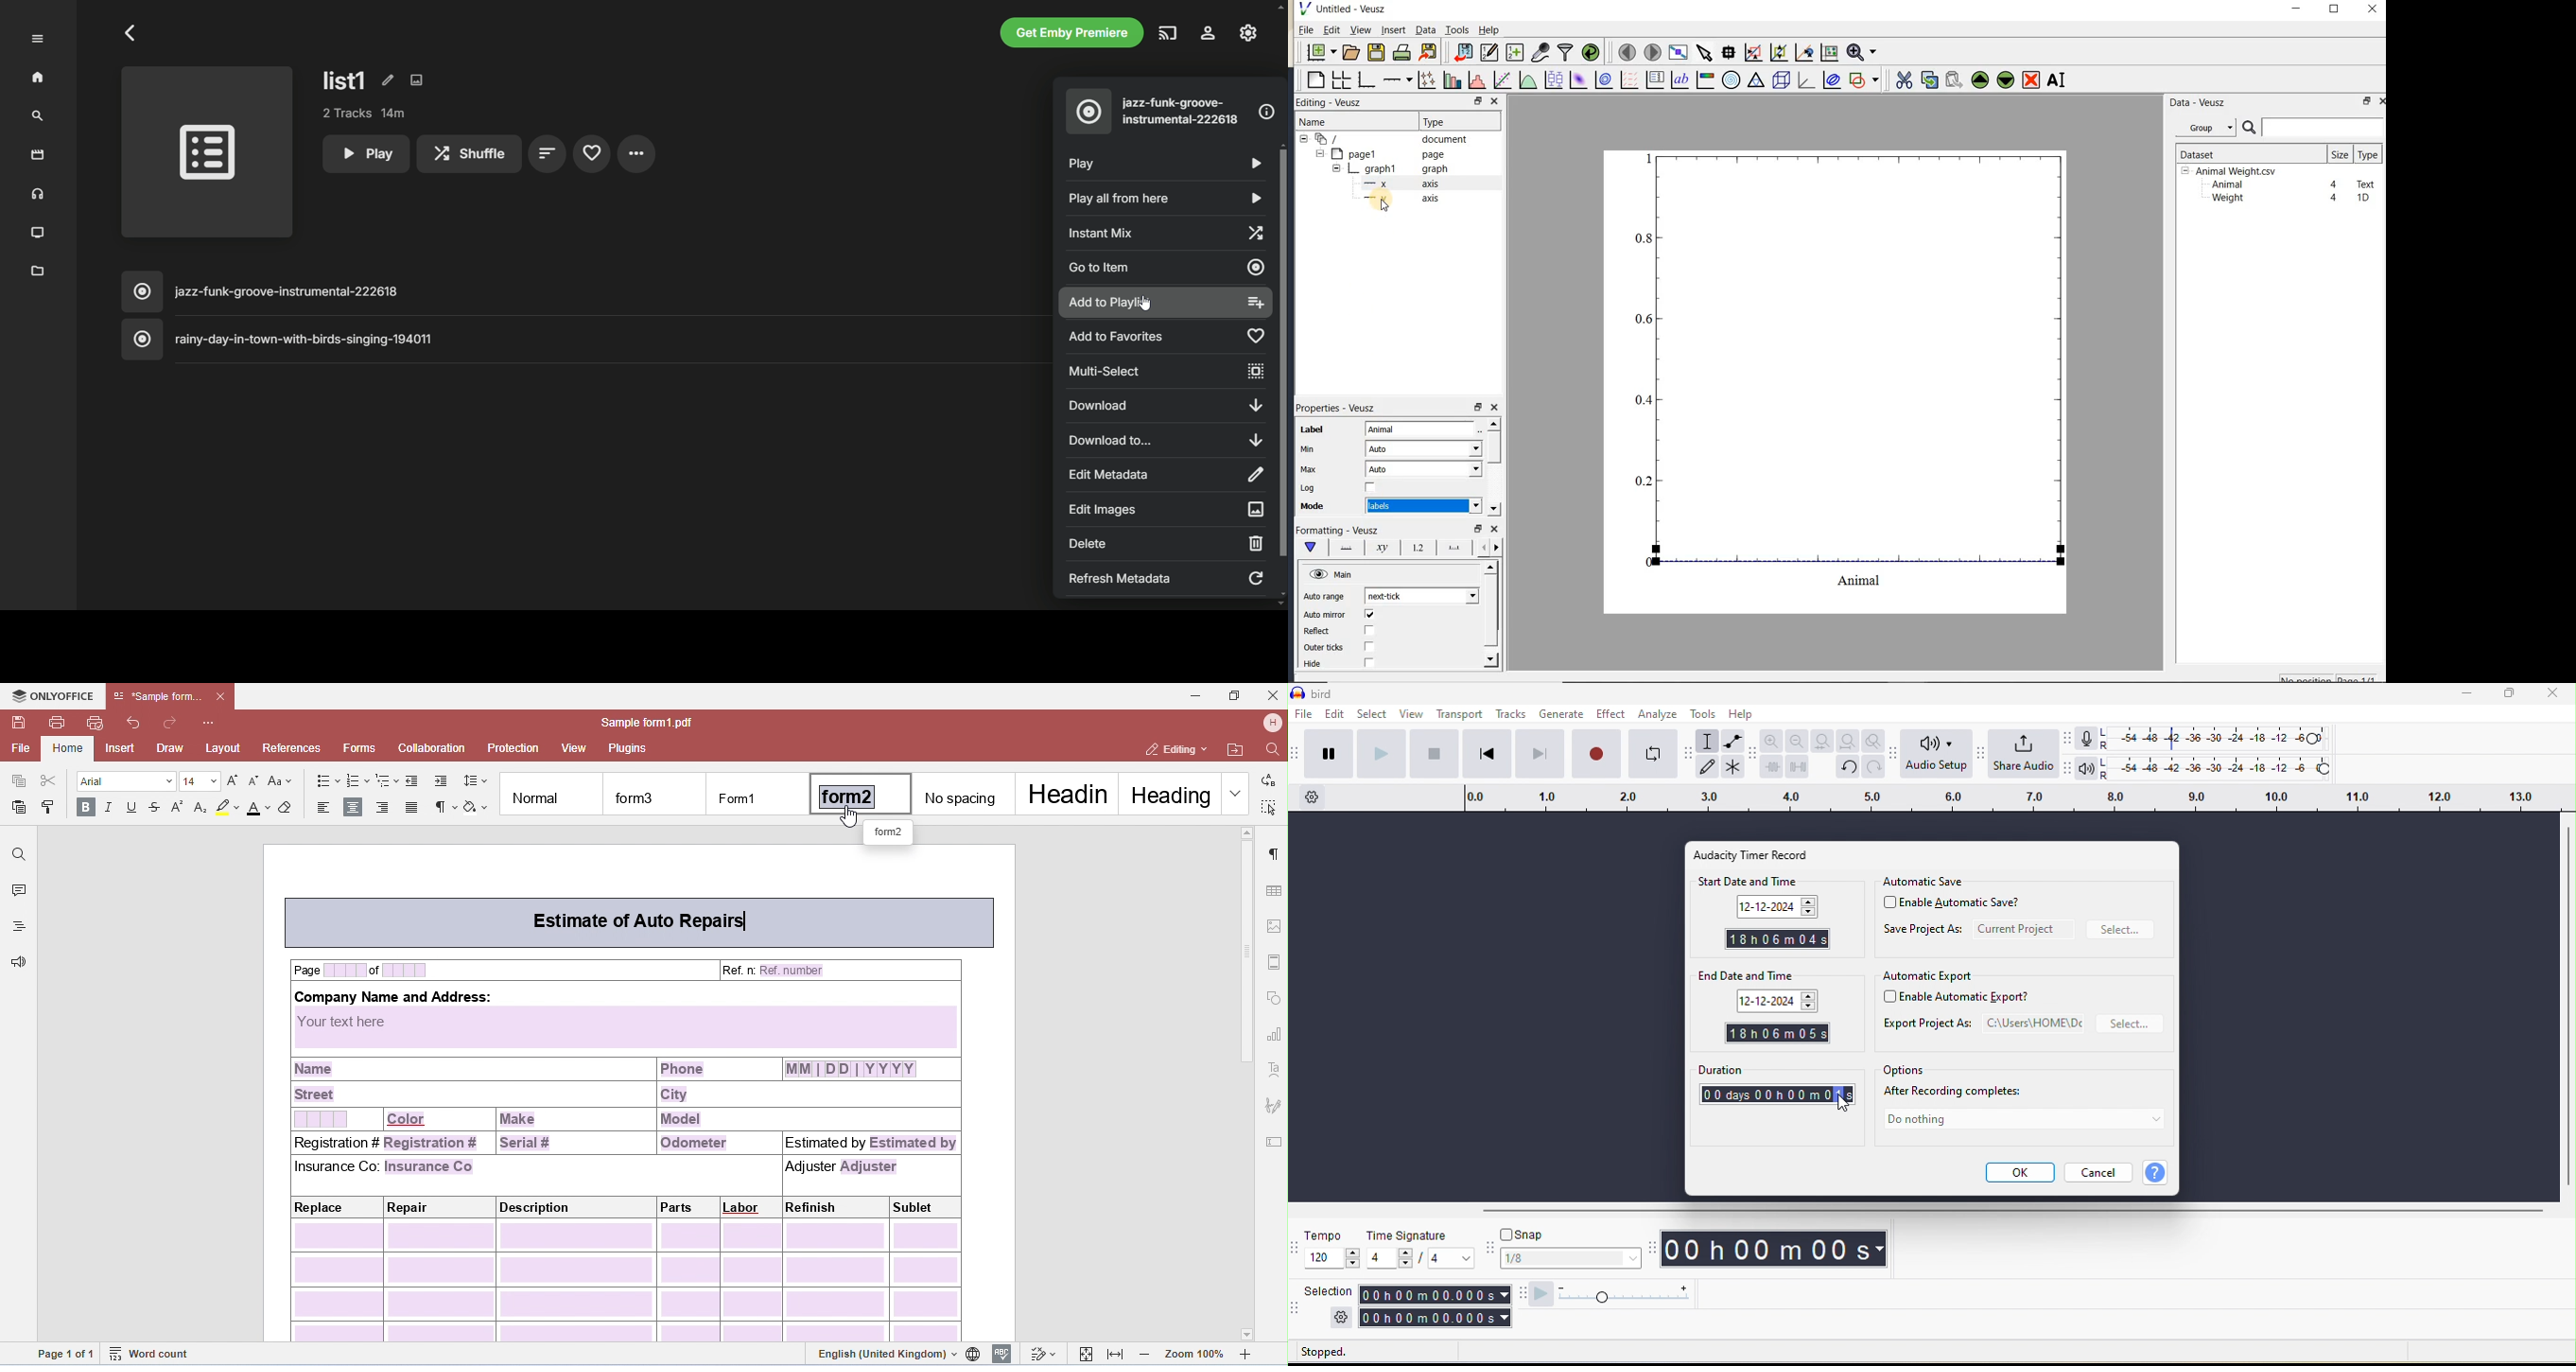  I want to click on audio setup, so click(1938, 755).